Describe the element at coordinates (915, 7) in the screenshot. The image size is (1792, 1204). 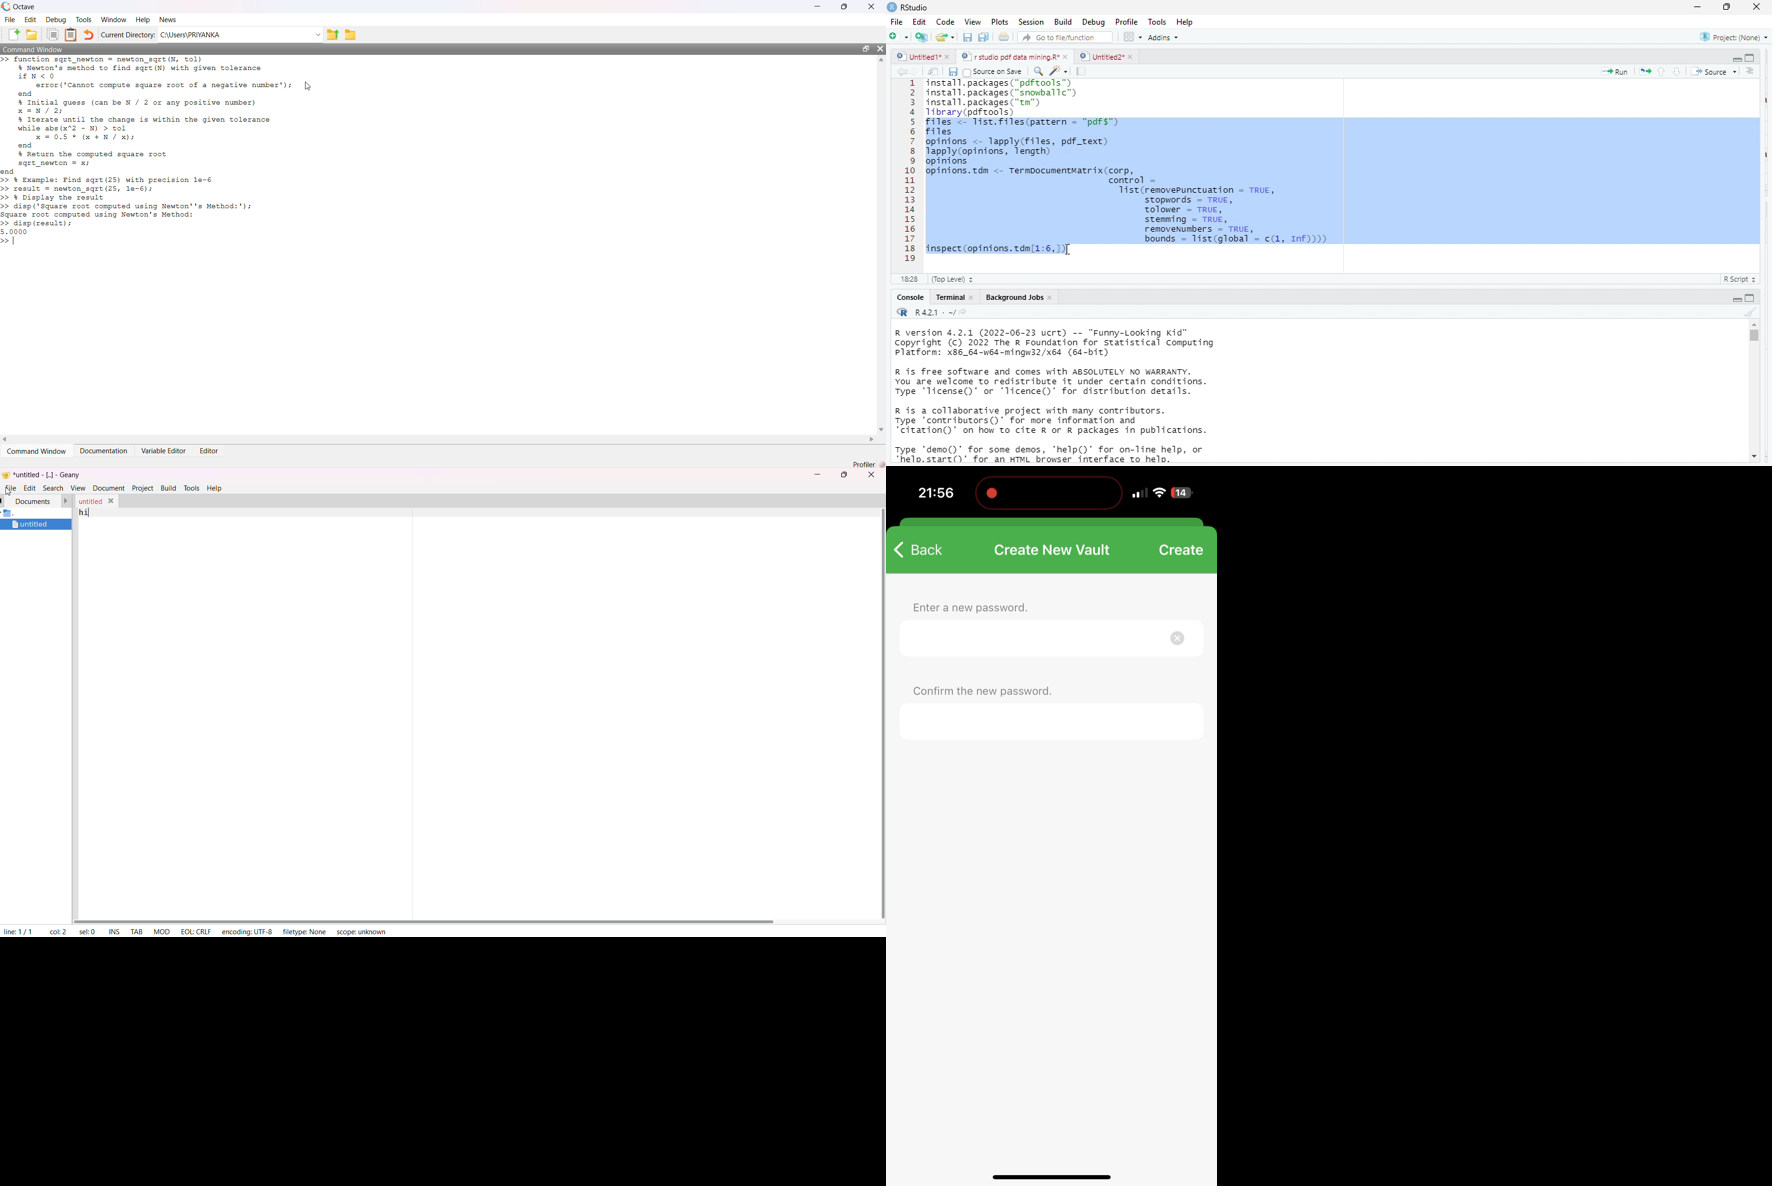
I see `rs studio` at that location.